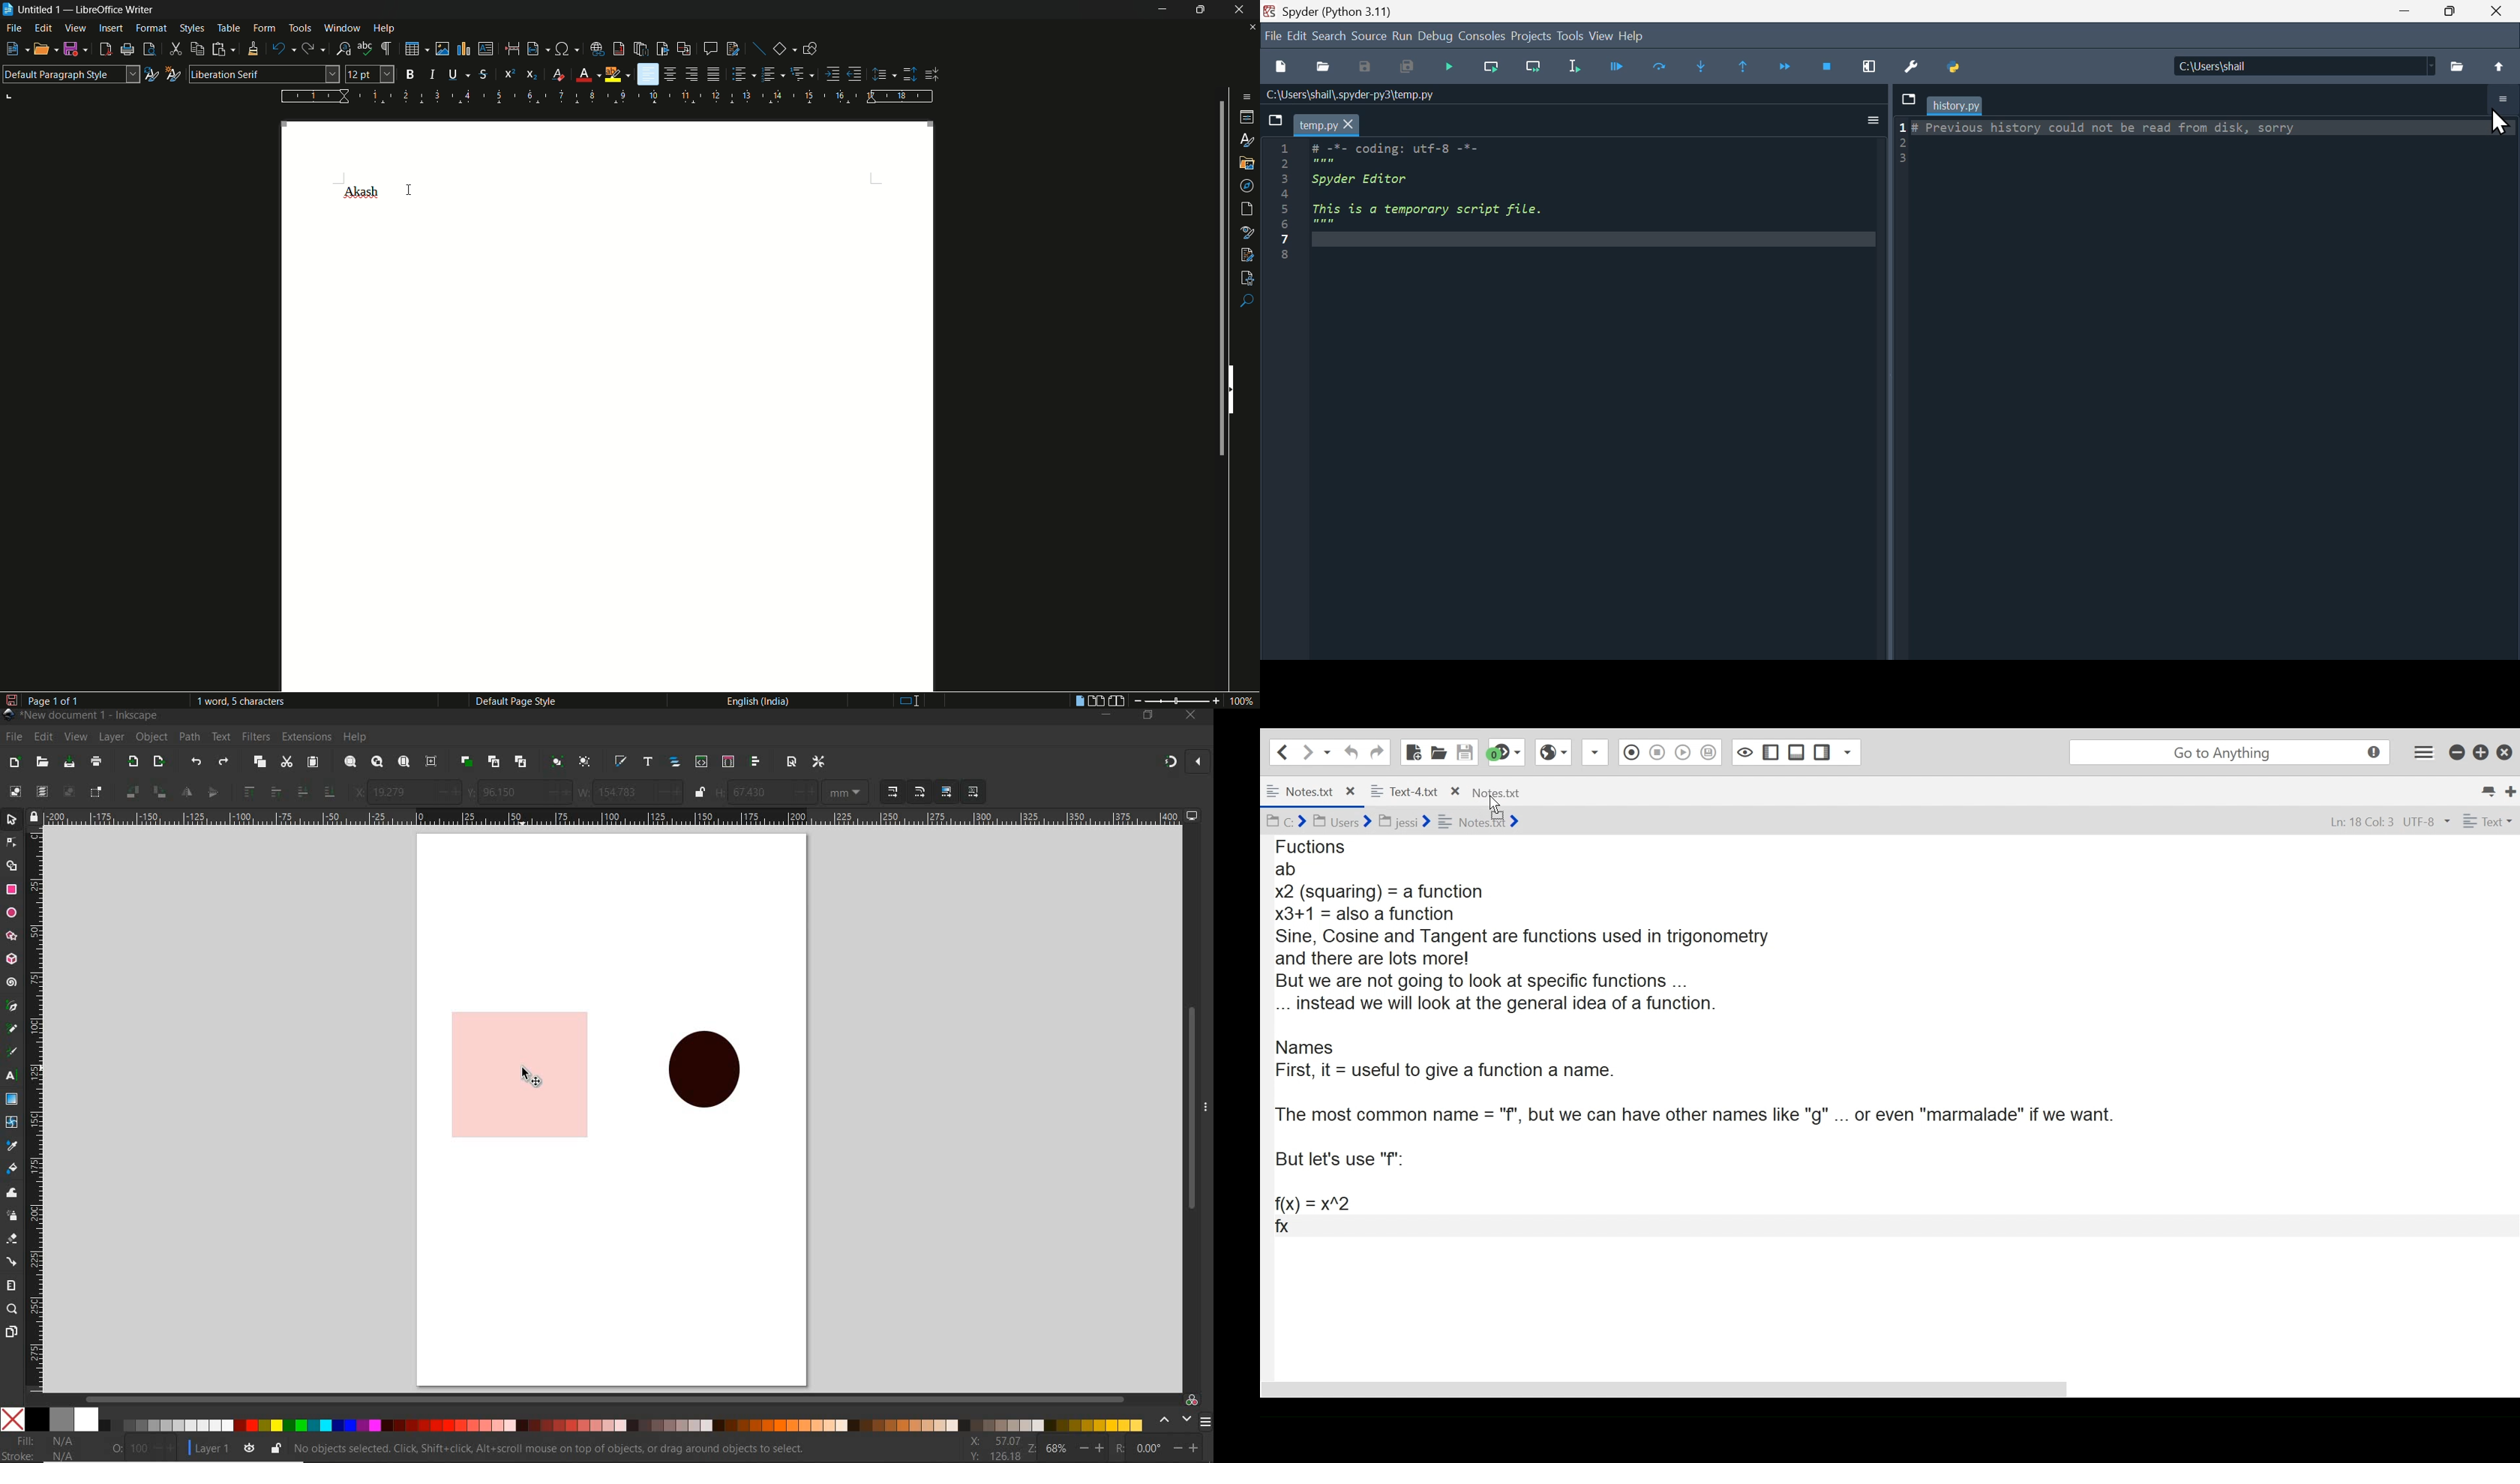 The height and width of the screenshot is (1484, 2520). What do you see at coordinates (770, 73) in the screenshot?
I see `toggle ordered list` at bounding box center [770, 73].